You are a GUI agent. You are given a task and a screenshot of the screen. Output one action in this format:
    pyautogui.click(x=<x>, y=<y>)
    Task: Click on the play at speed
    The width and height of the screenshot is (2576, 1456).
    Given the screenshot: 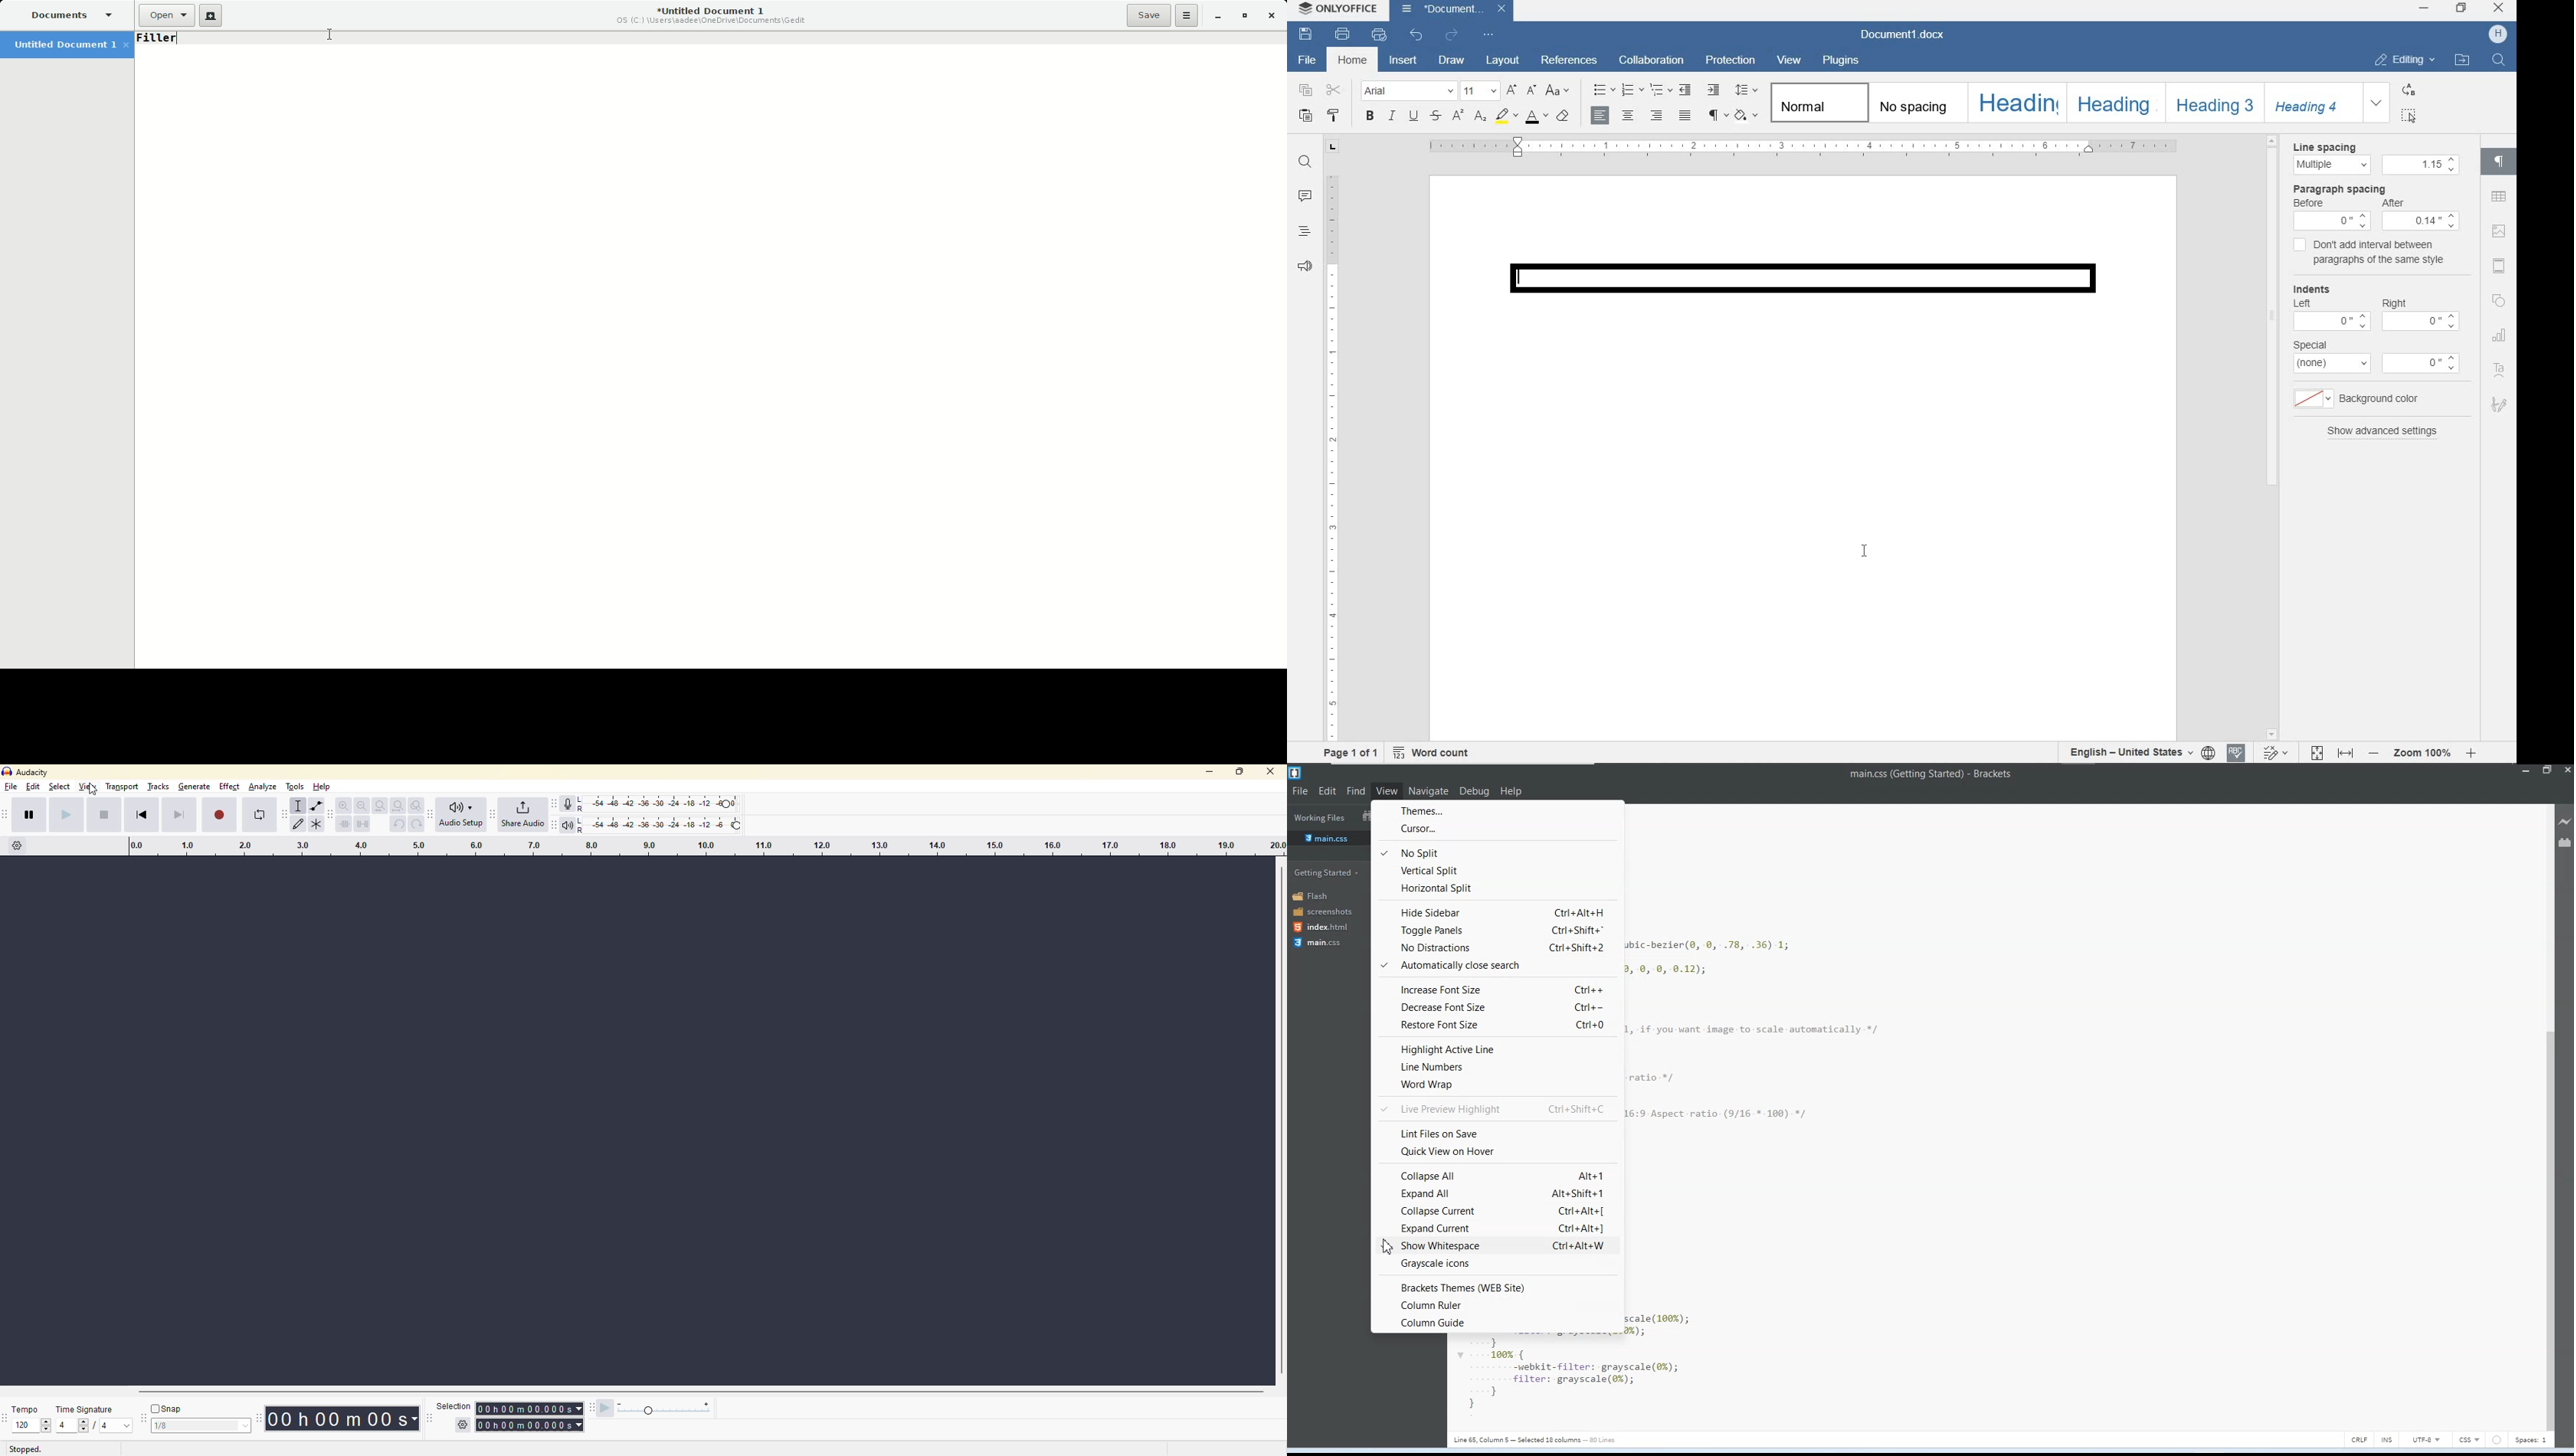 What is the action you would take?
    pyautogui.click(x=599, y=1406)
    